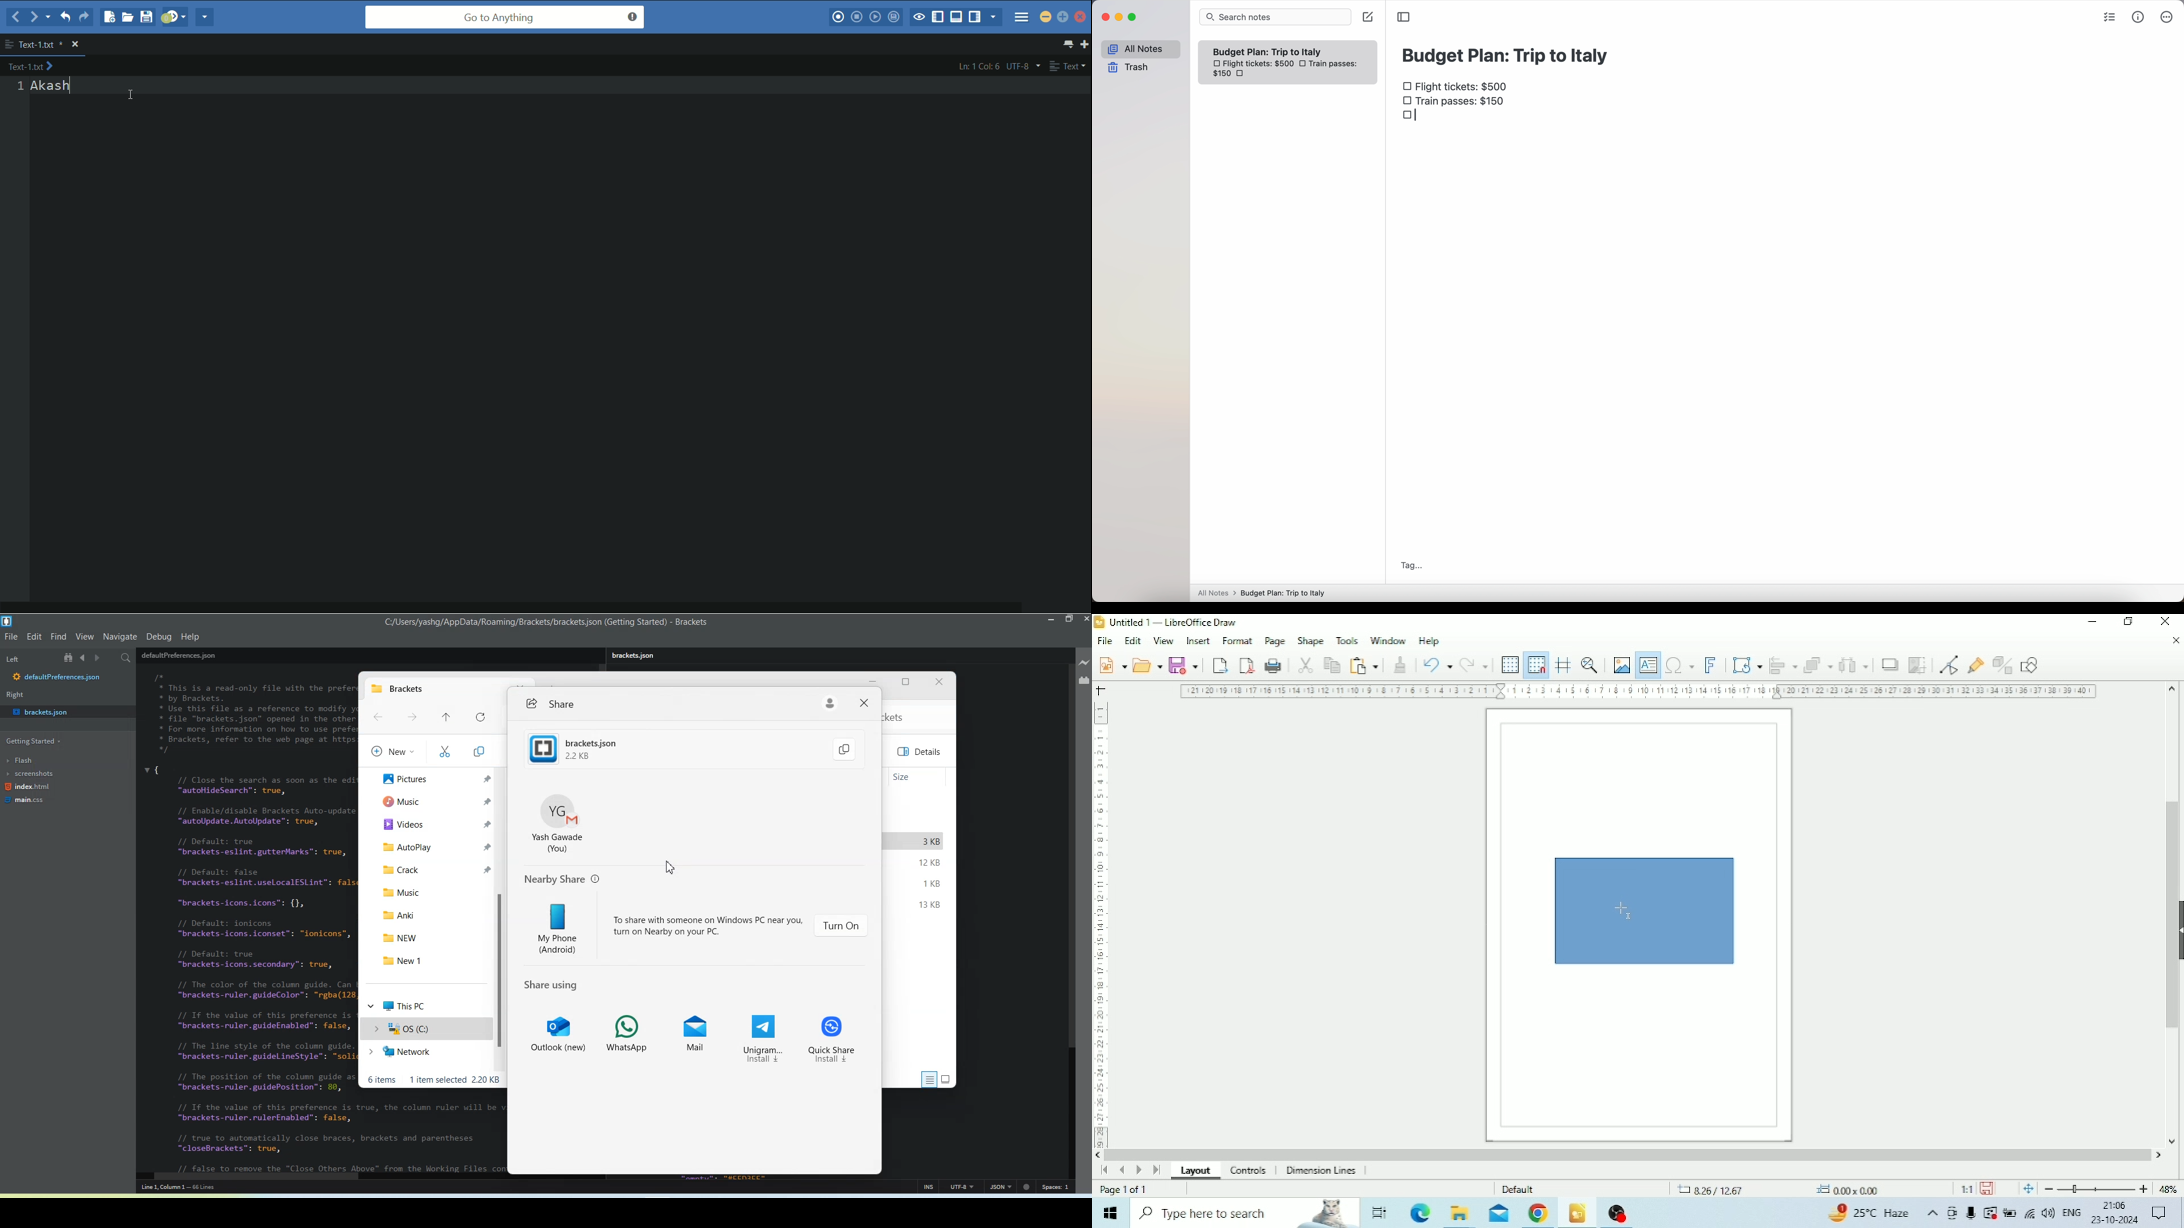 This screenshot has height=1232, width=2184. I want to click on undo, so click(1437, 665).